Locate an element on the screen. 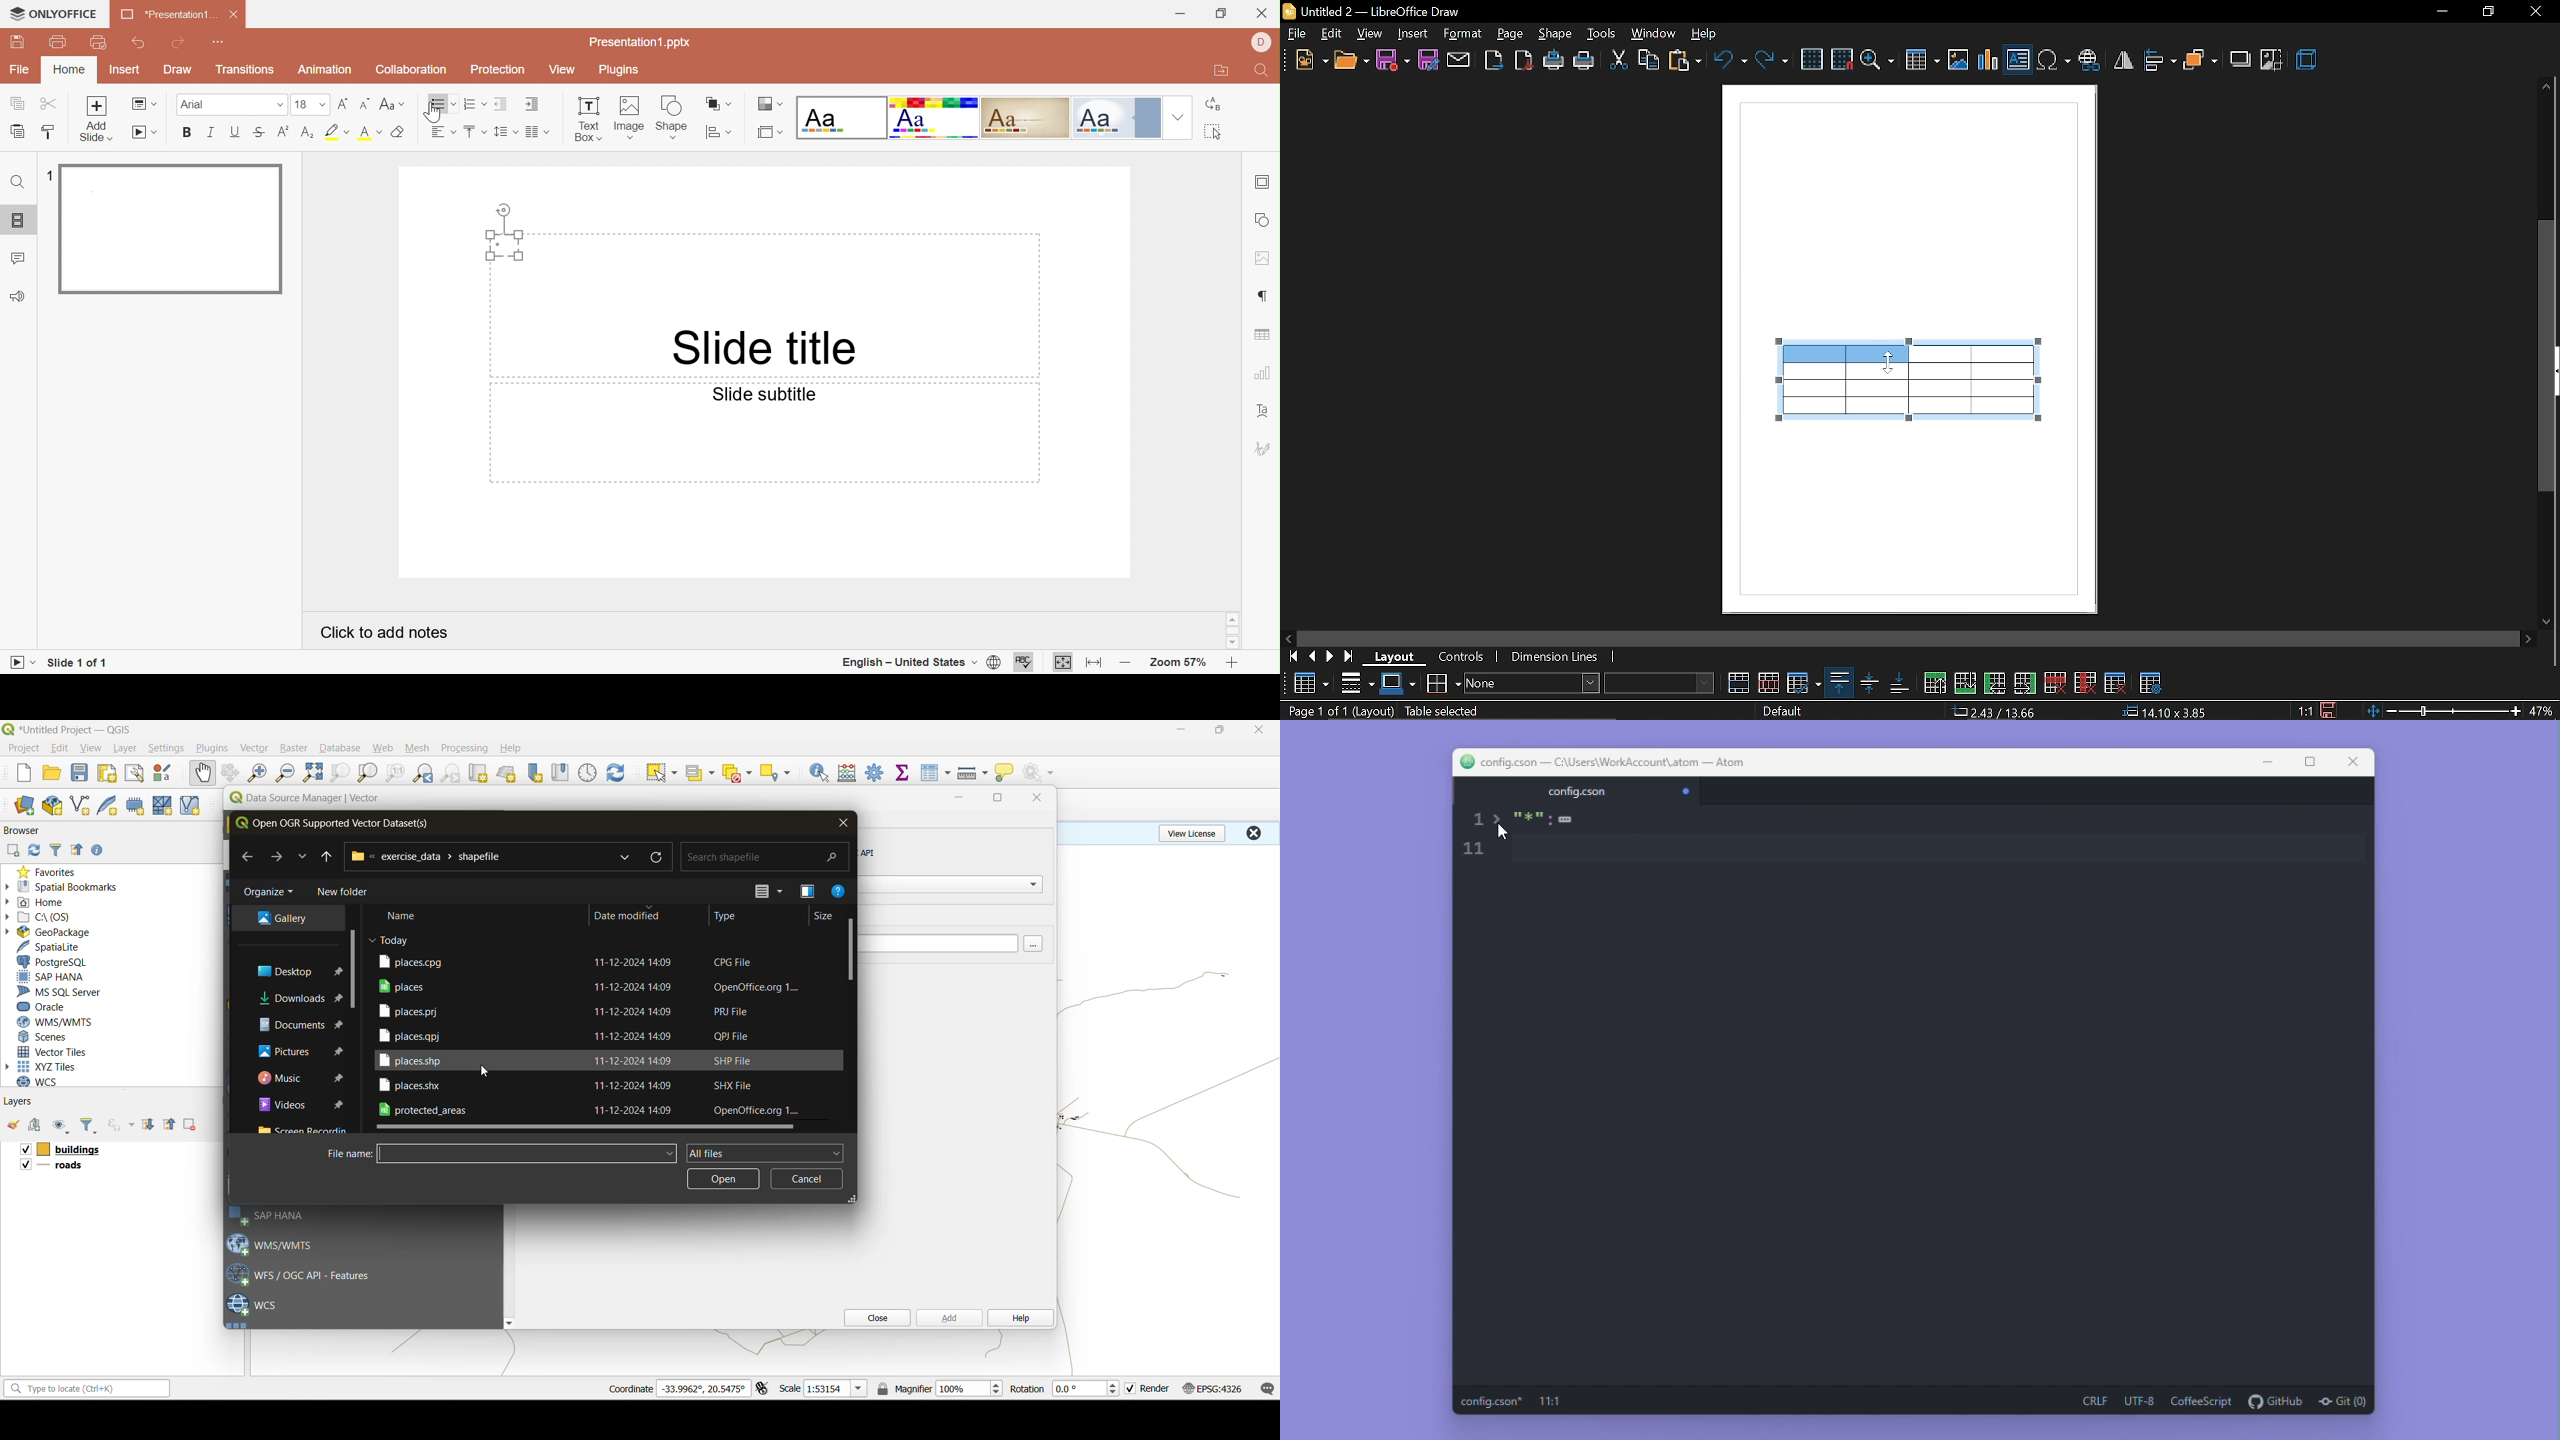 The width and height of the screenshot is (2576, 1456). arrange is located at coordinates (2200, 57).